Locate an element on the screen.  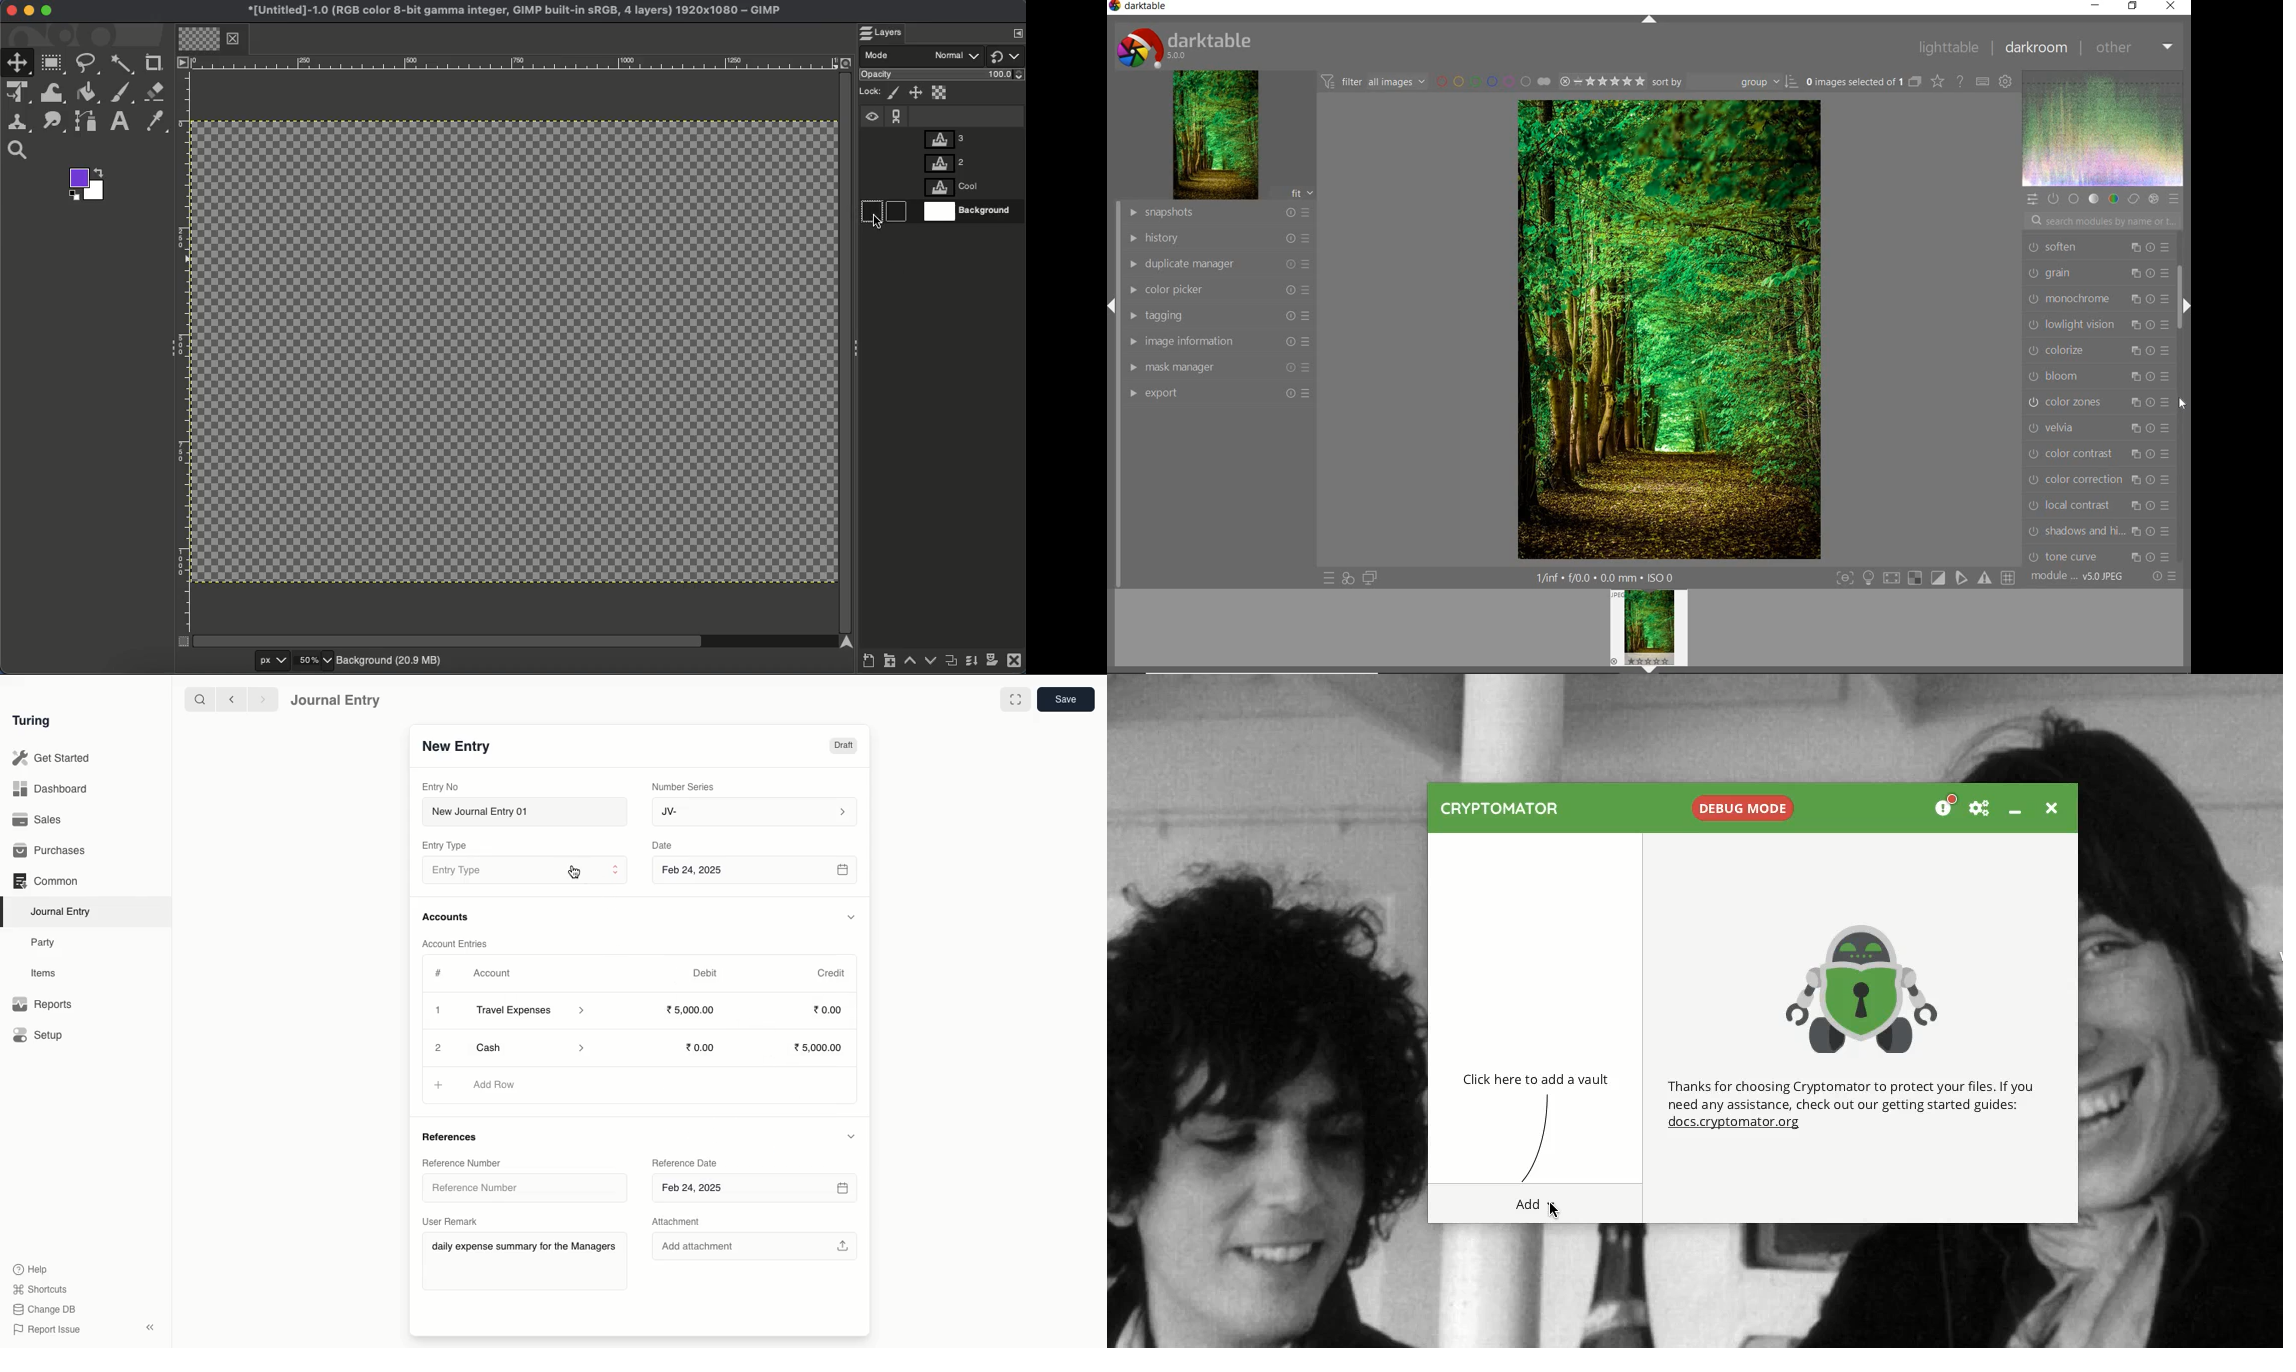
Attachment is located at coordinates (684, 1222).